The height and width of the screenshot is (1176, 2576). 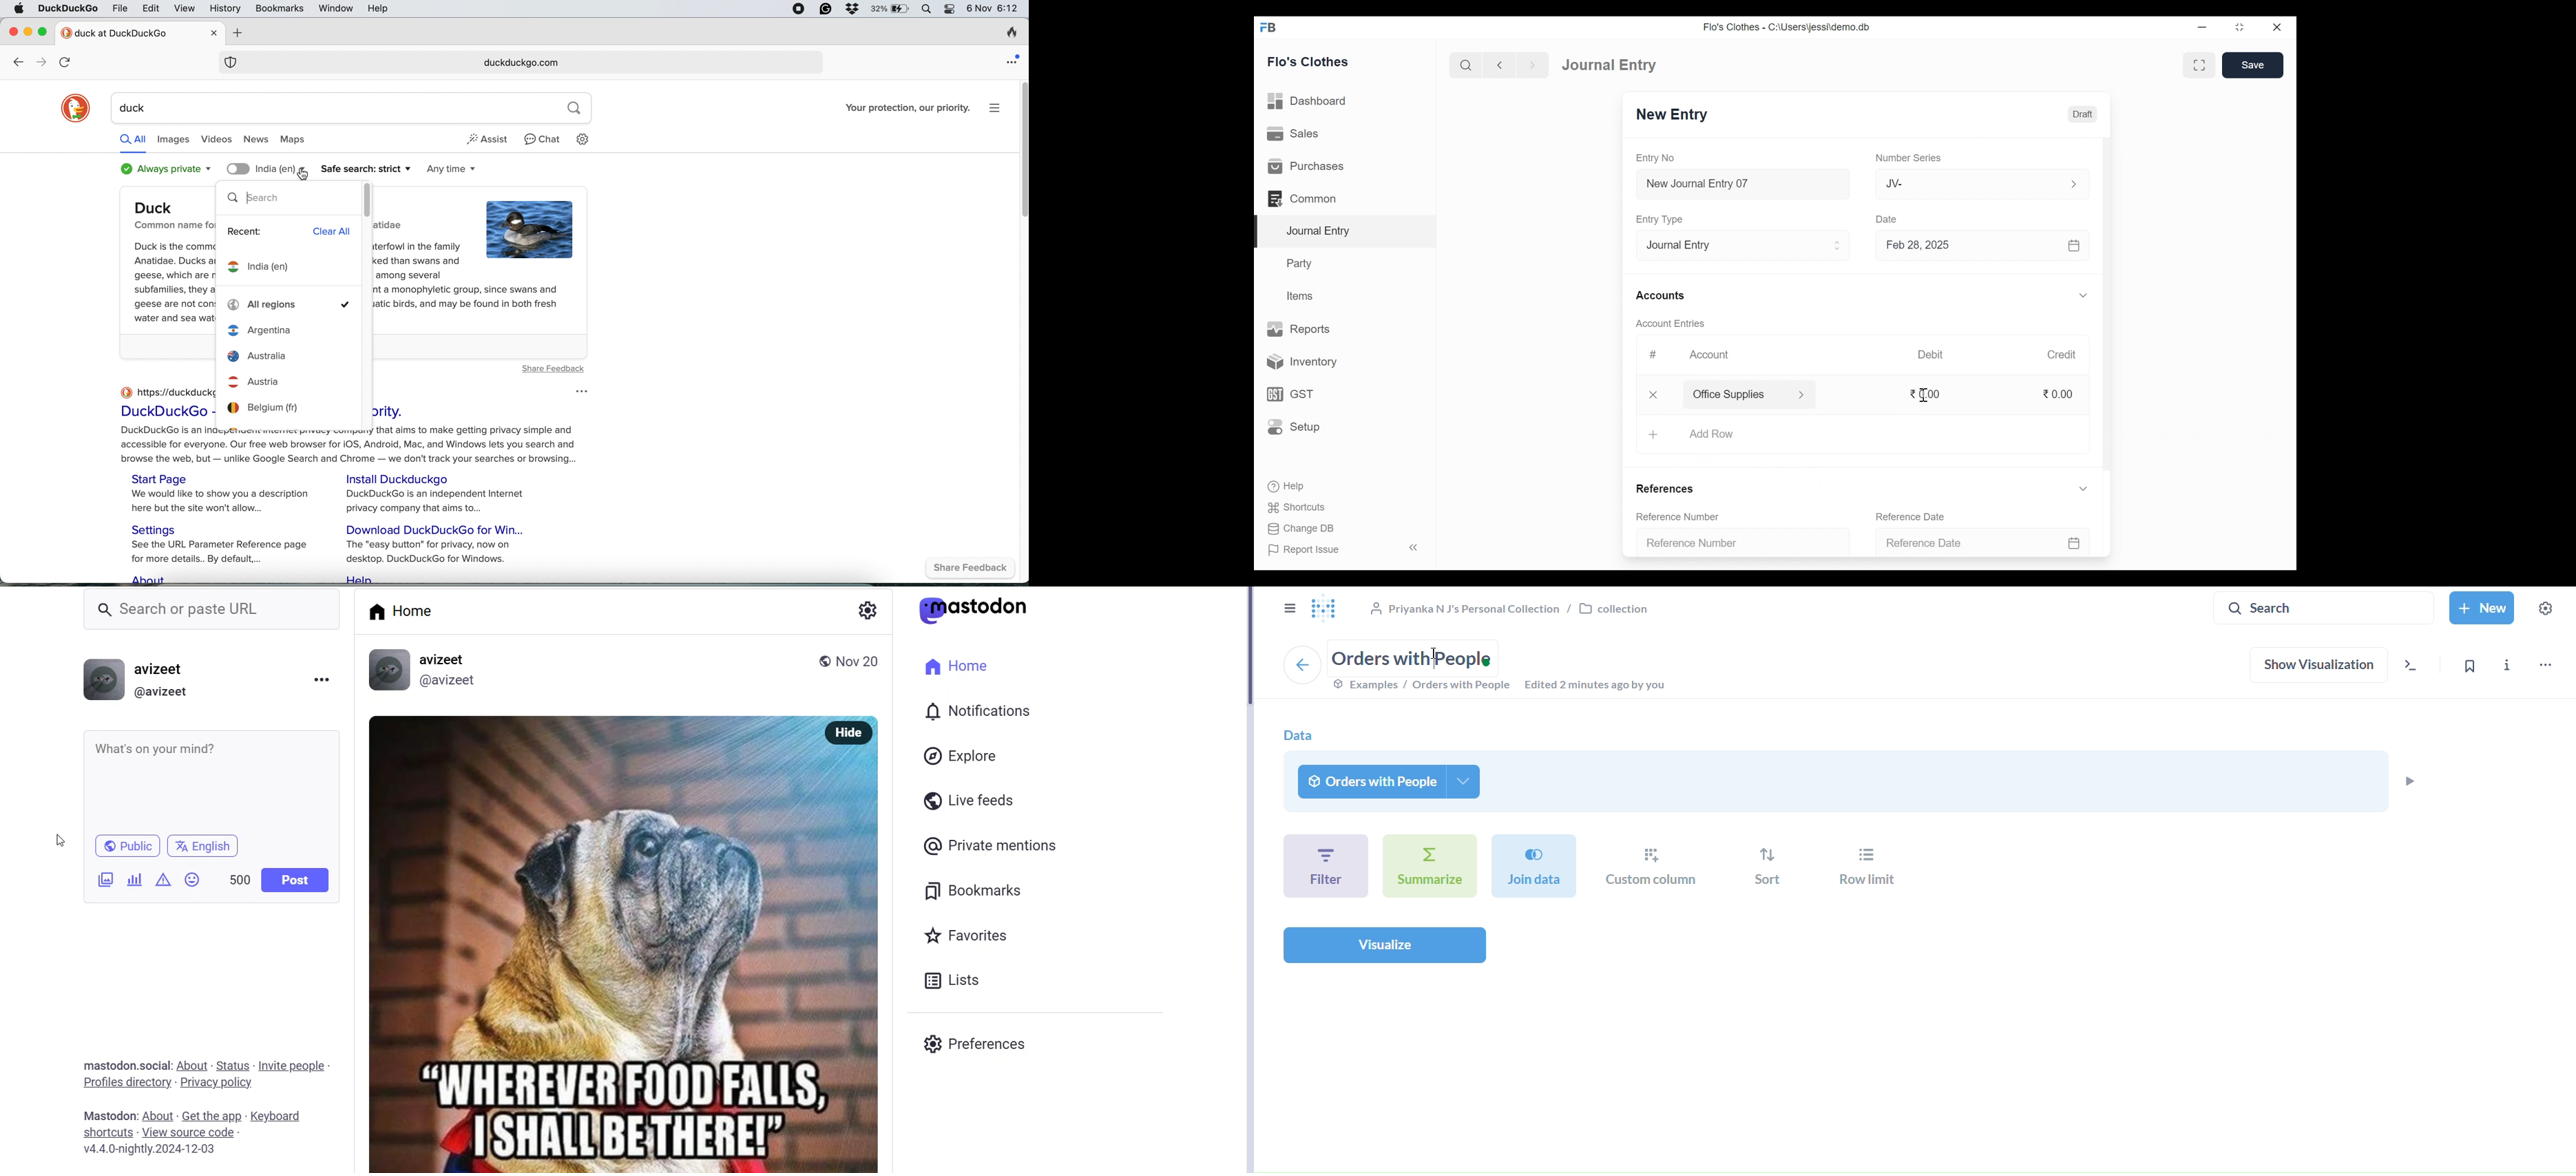 I want to click on duck, so click(x=331, y=108).